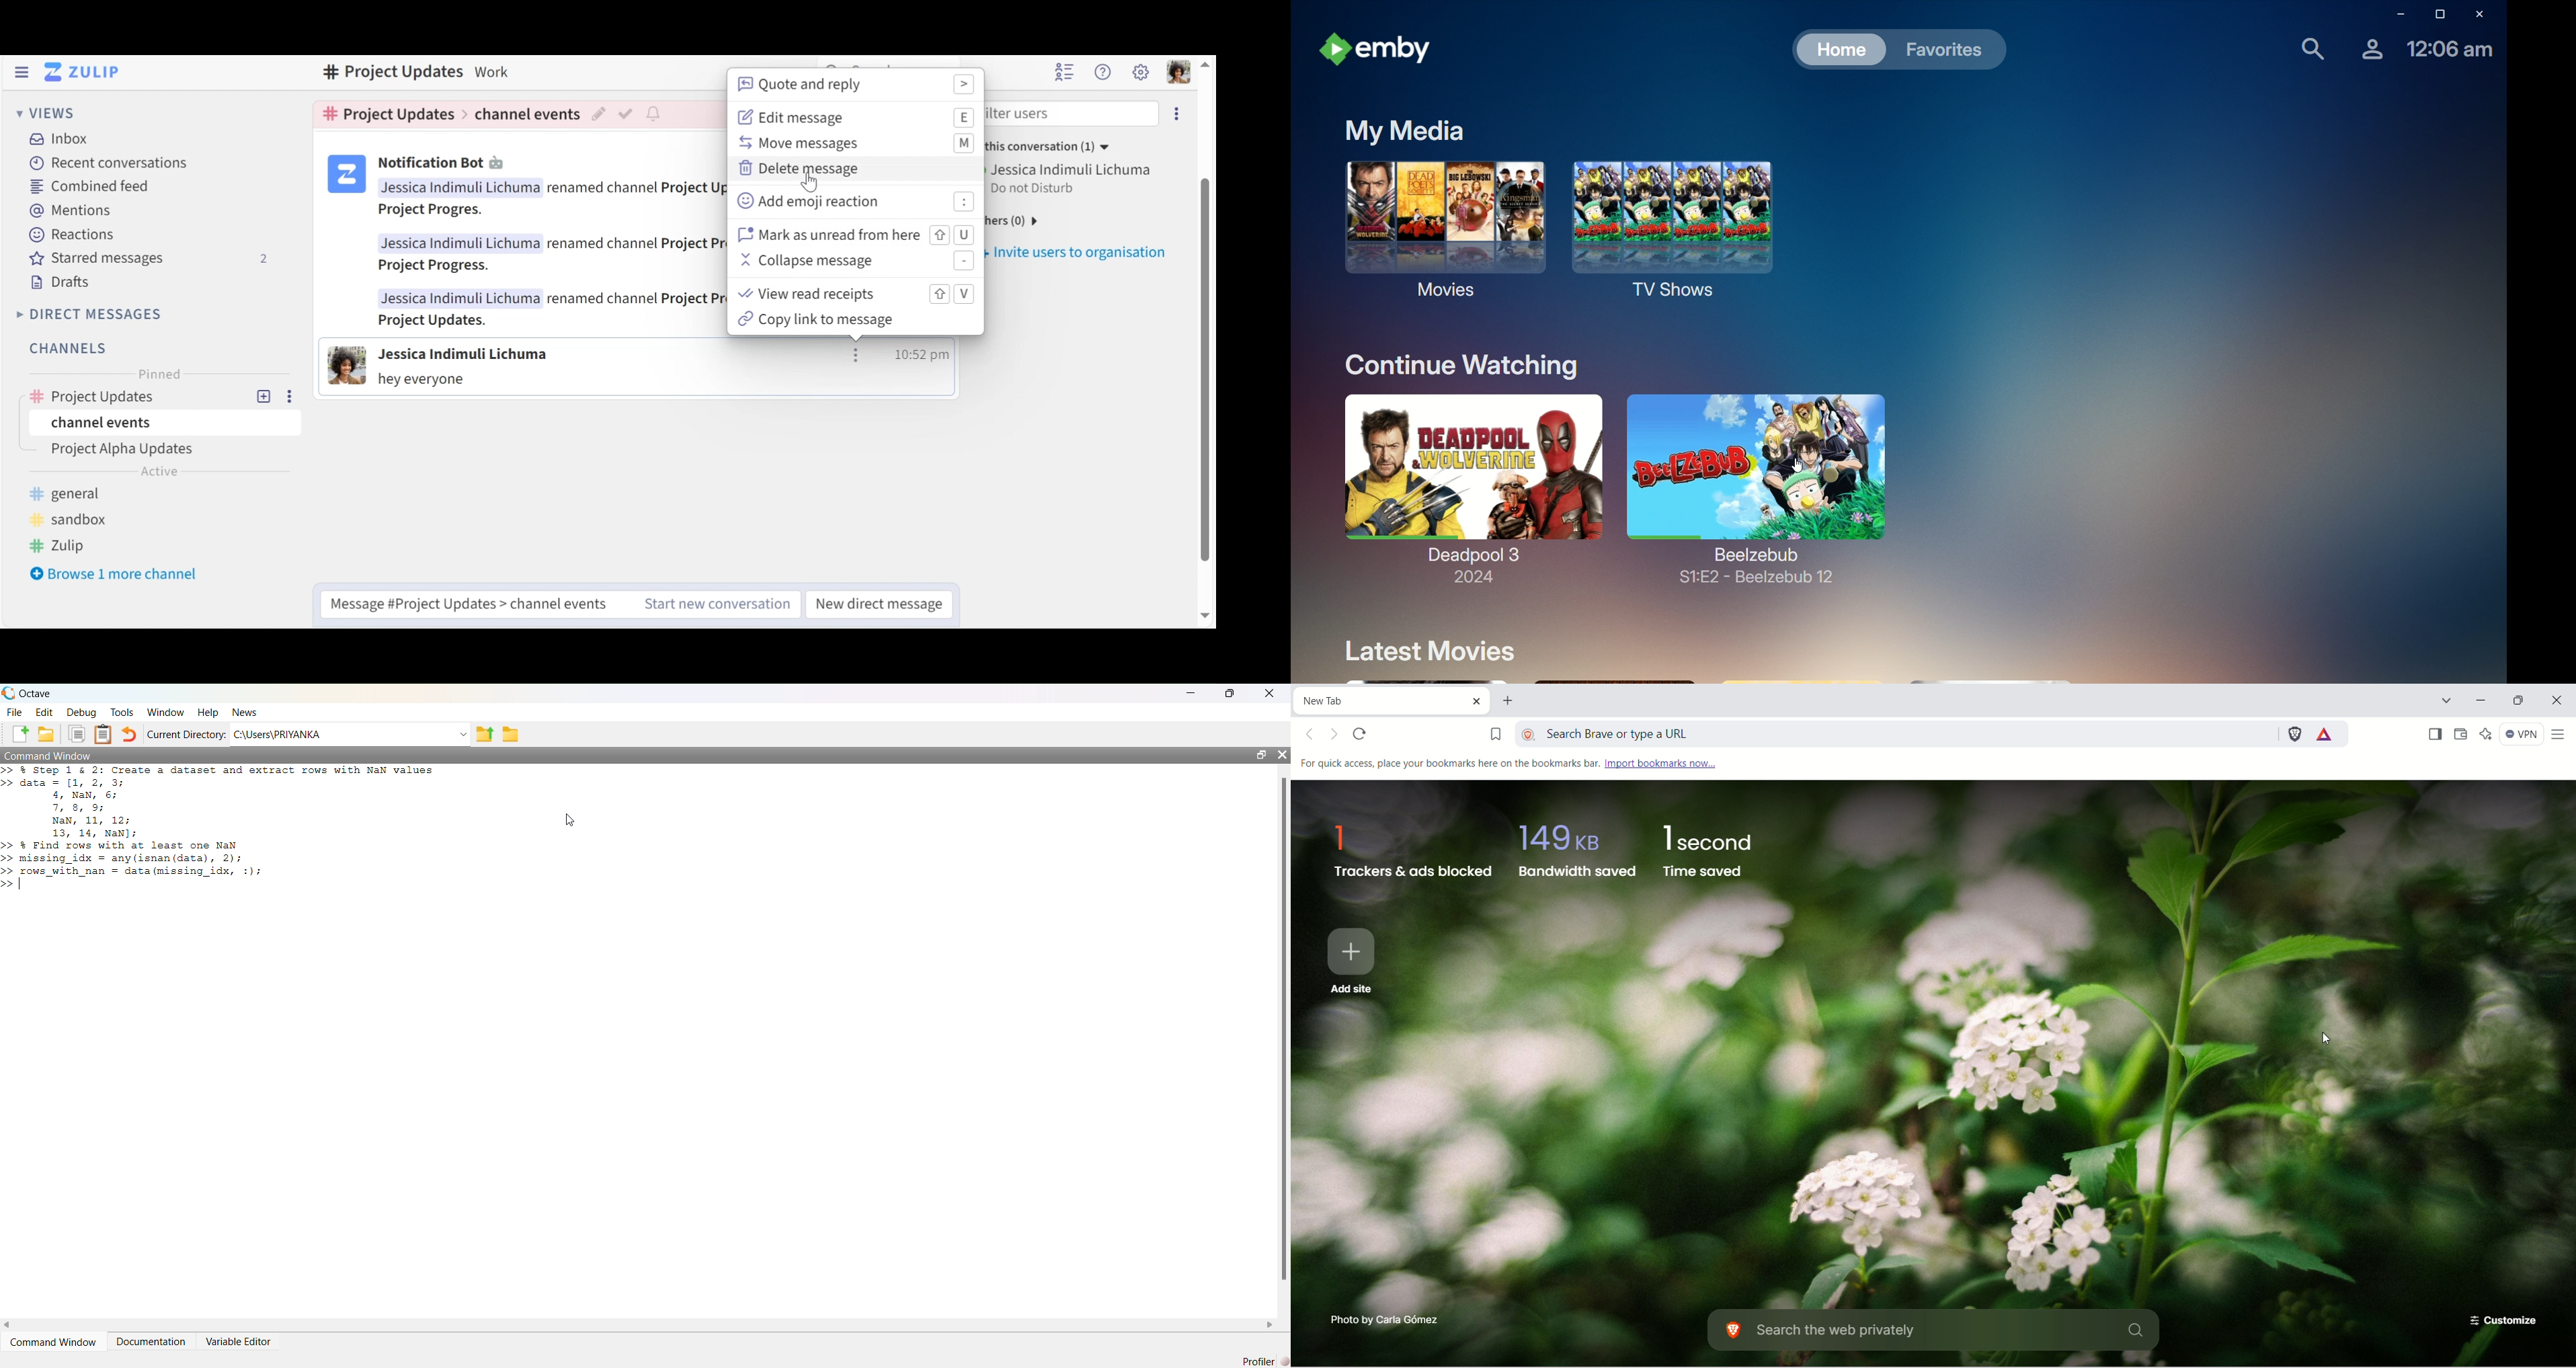 Image resolution: width=2576 pixels, height=1372 pixels. Describe the element at coordinates (1893, 734) in the screenshot. I see `Search Brave or type a URL` at that location.